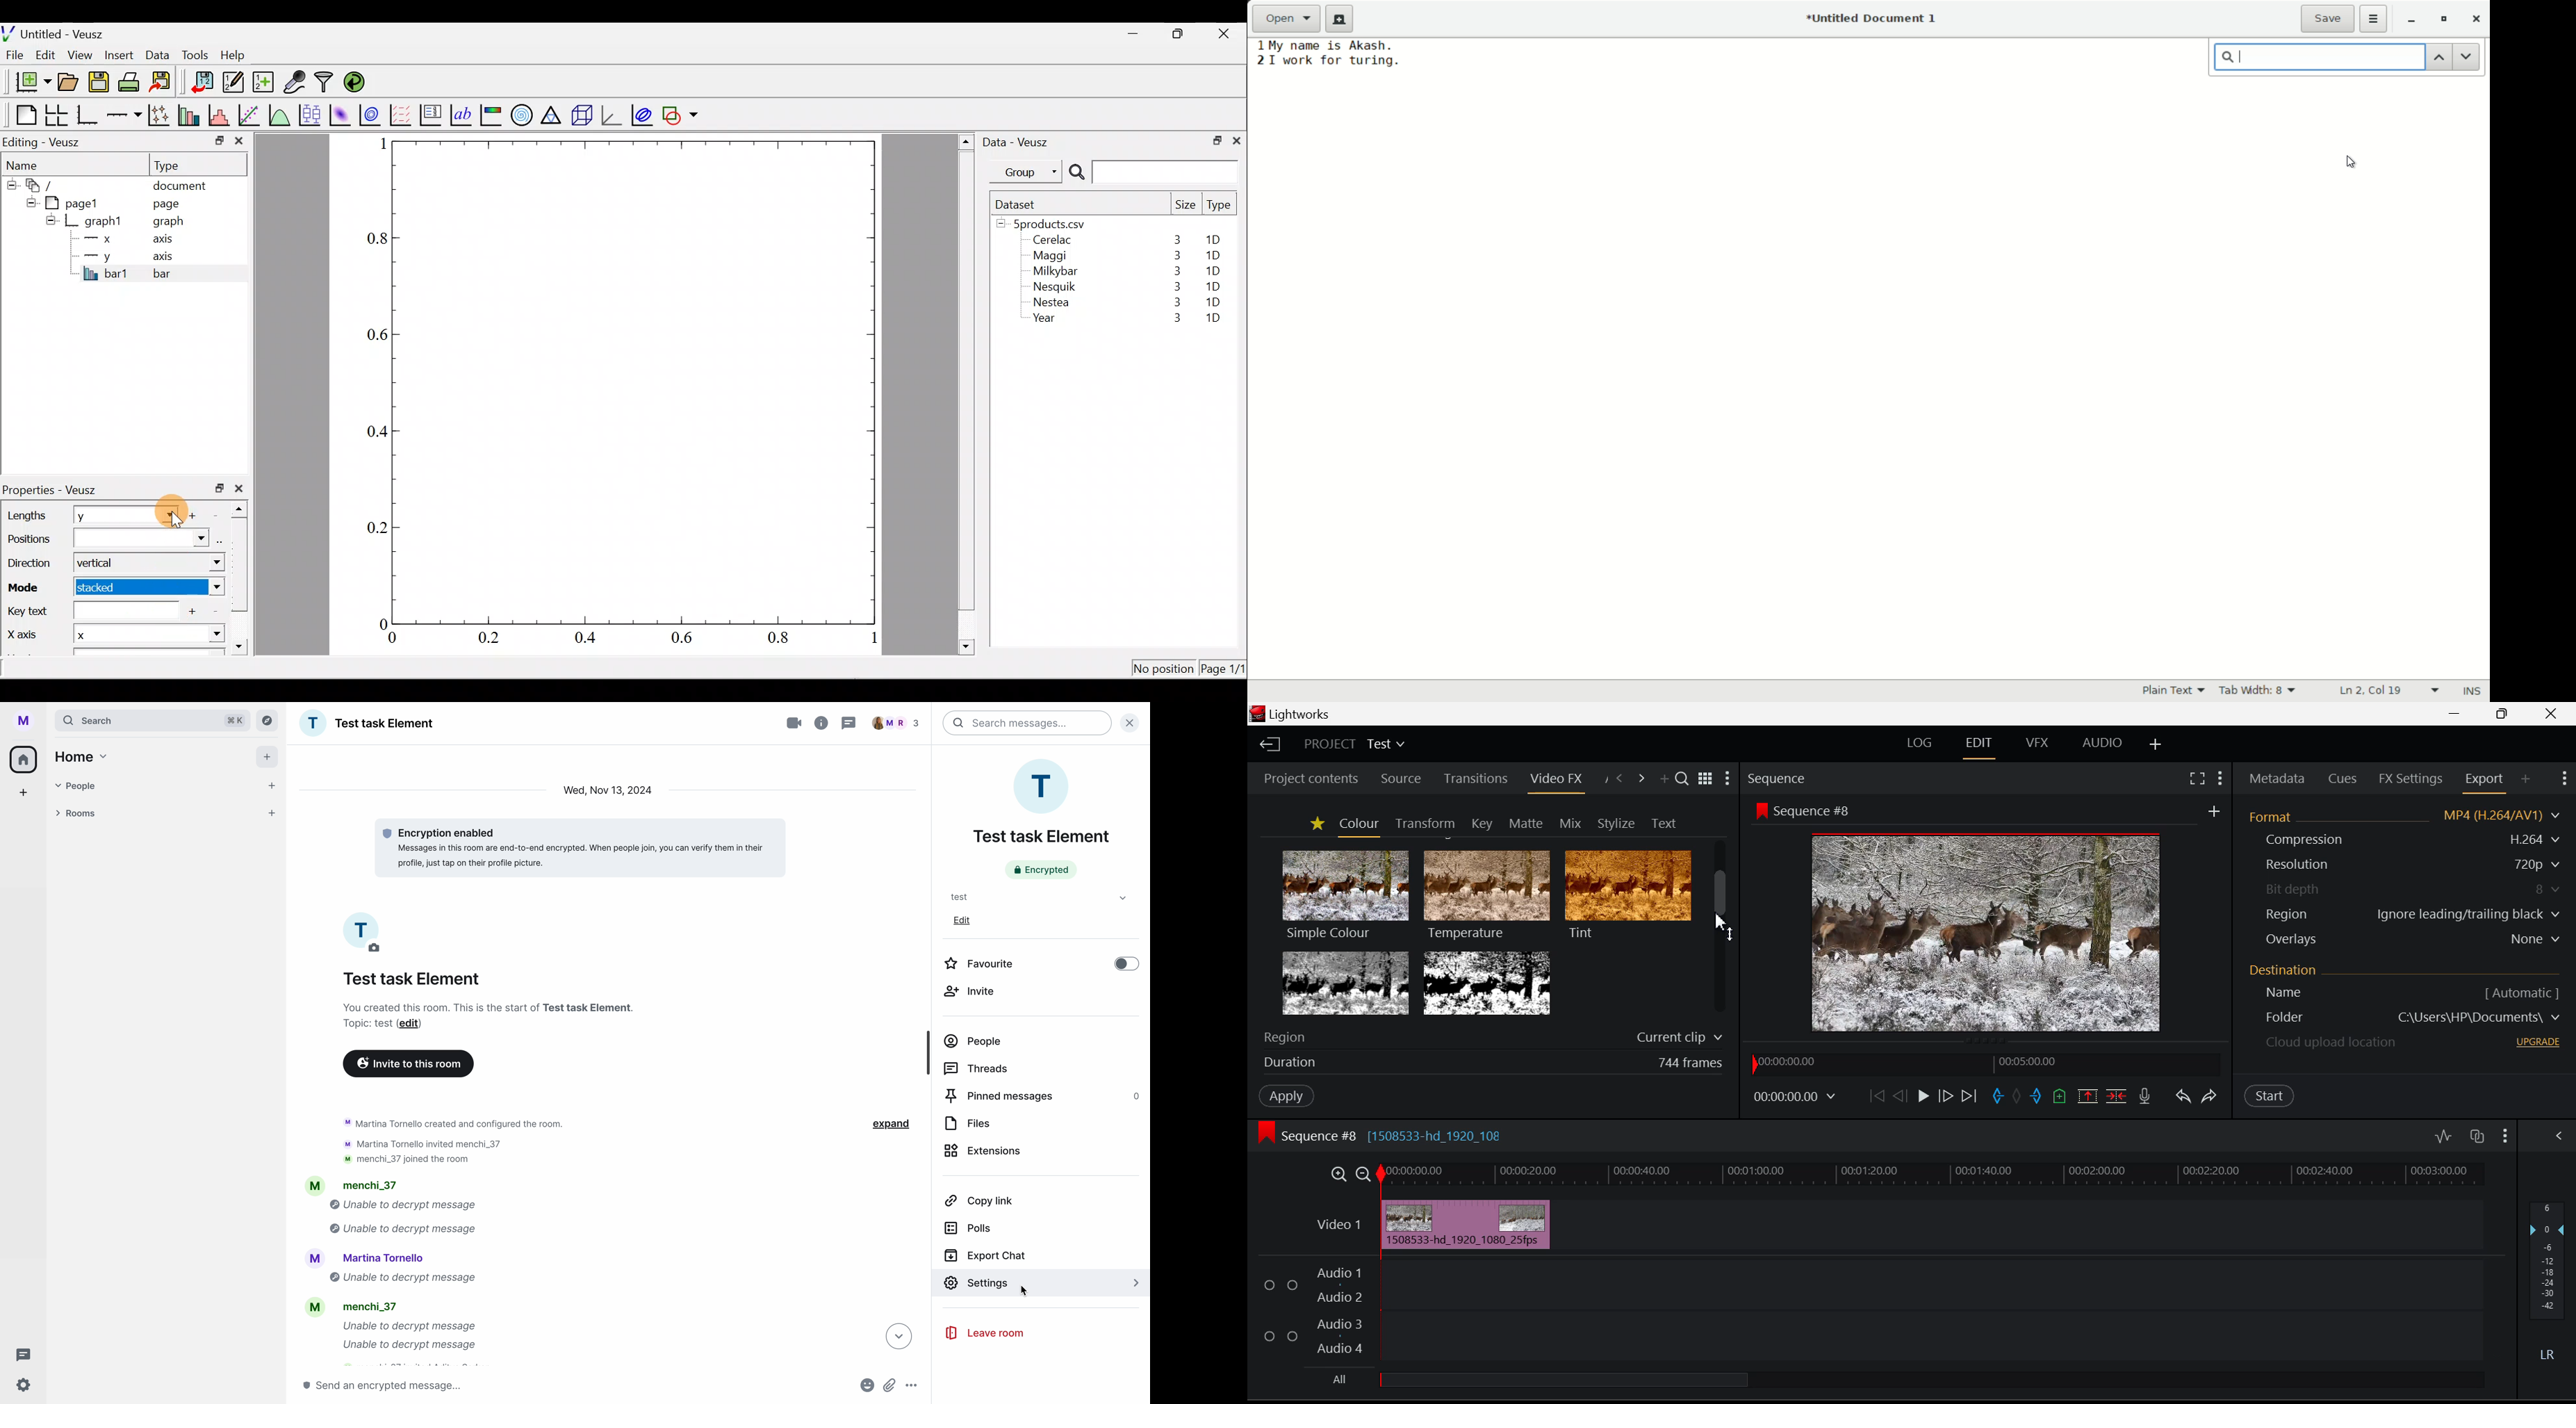  What do you see at coordinates (2467, 56) in the screenshot?
I see `next ` at bounding box center [2467, 56].